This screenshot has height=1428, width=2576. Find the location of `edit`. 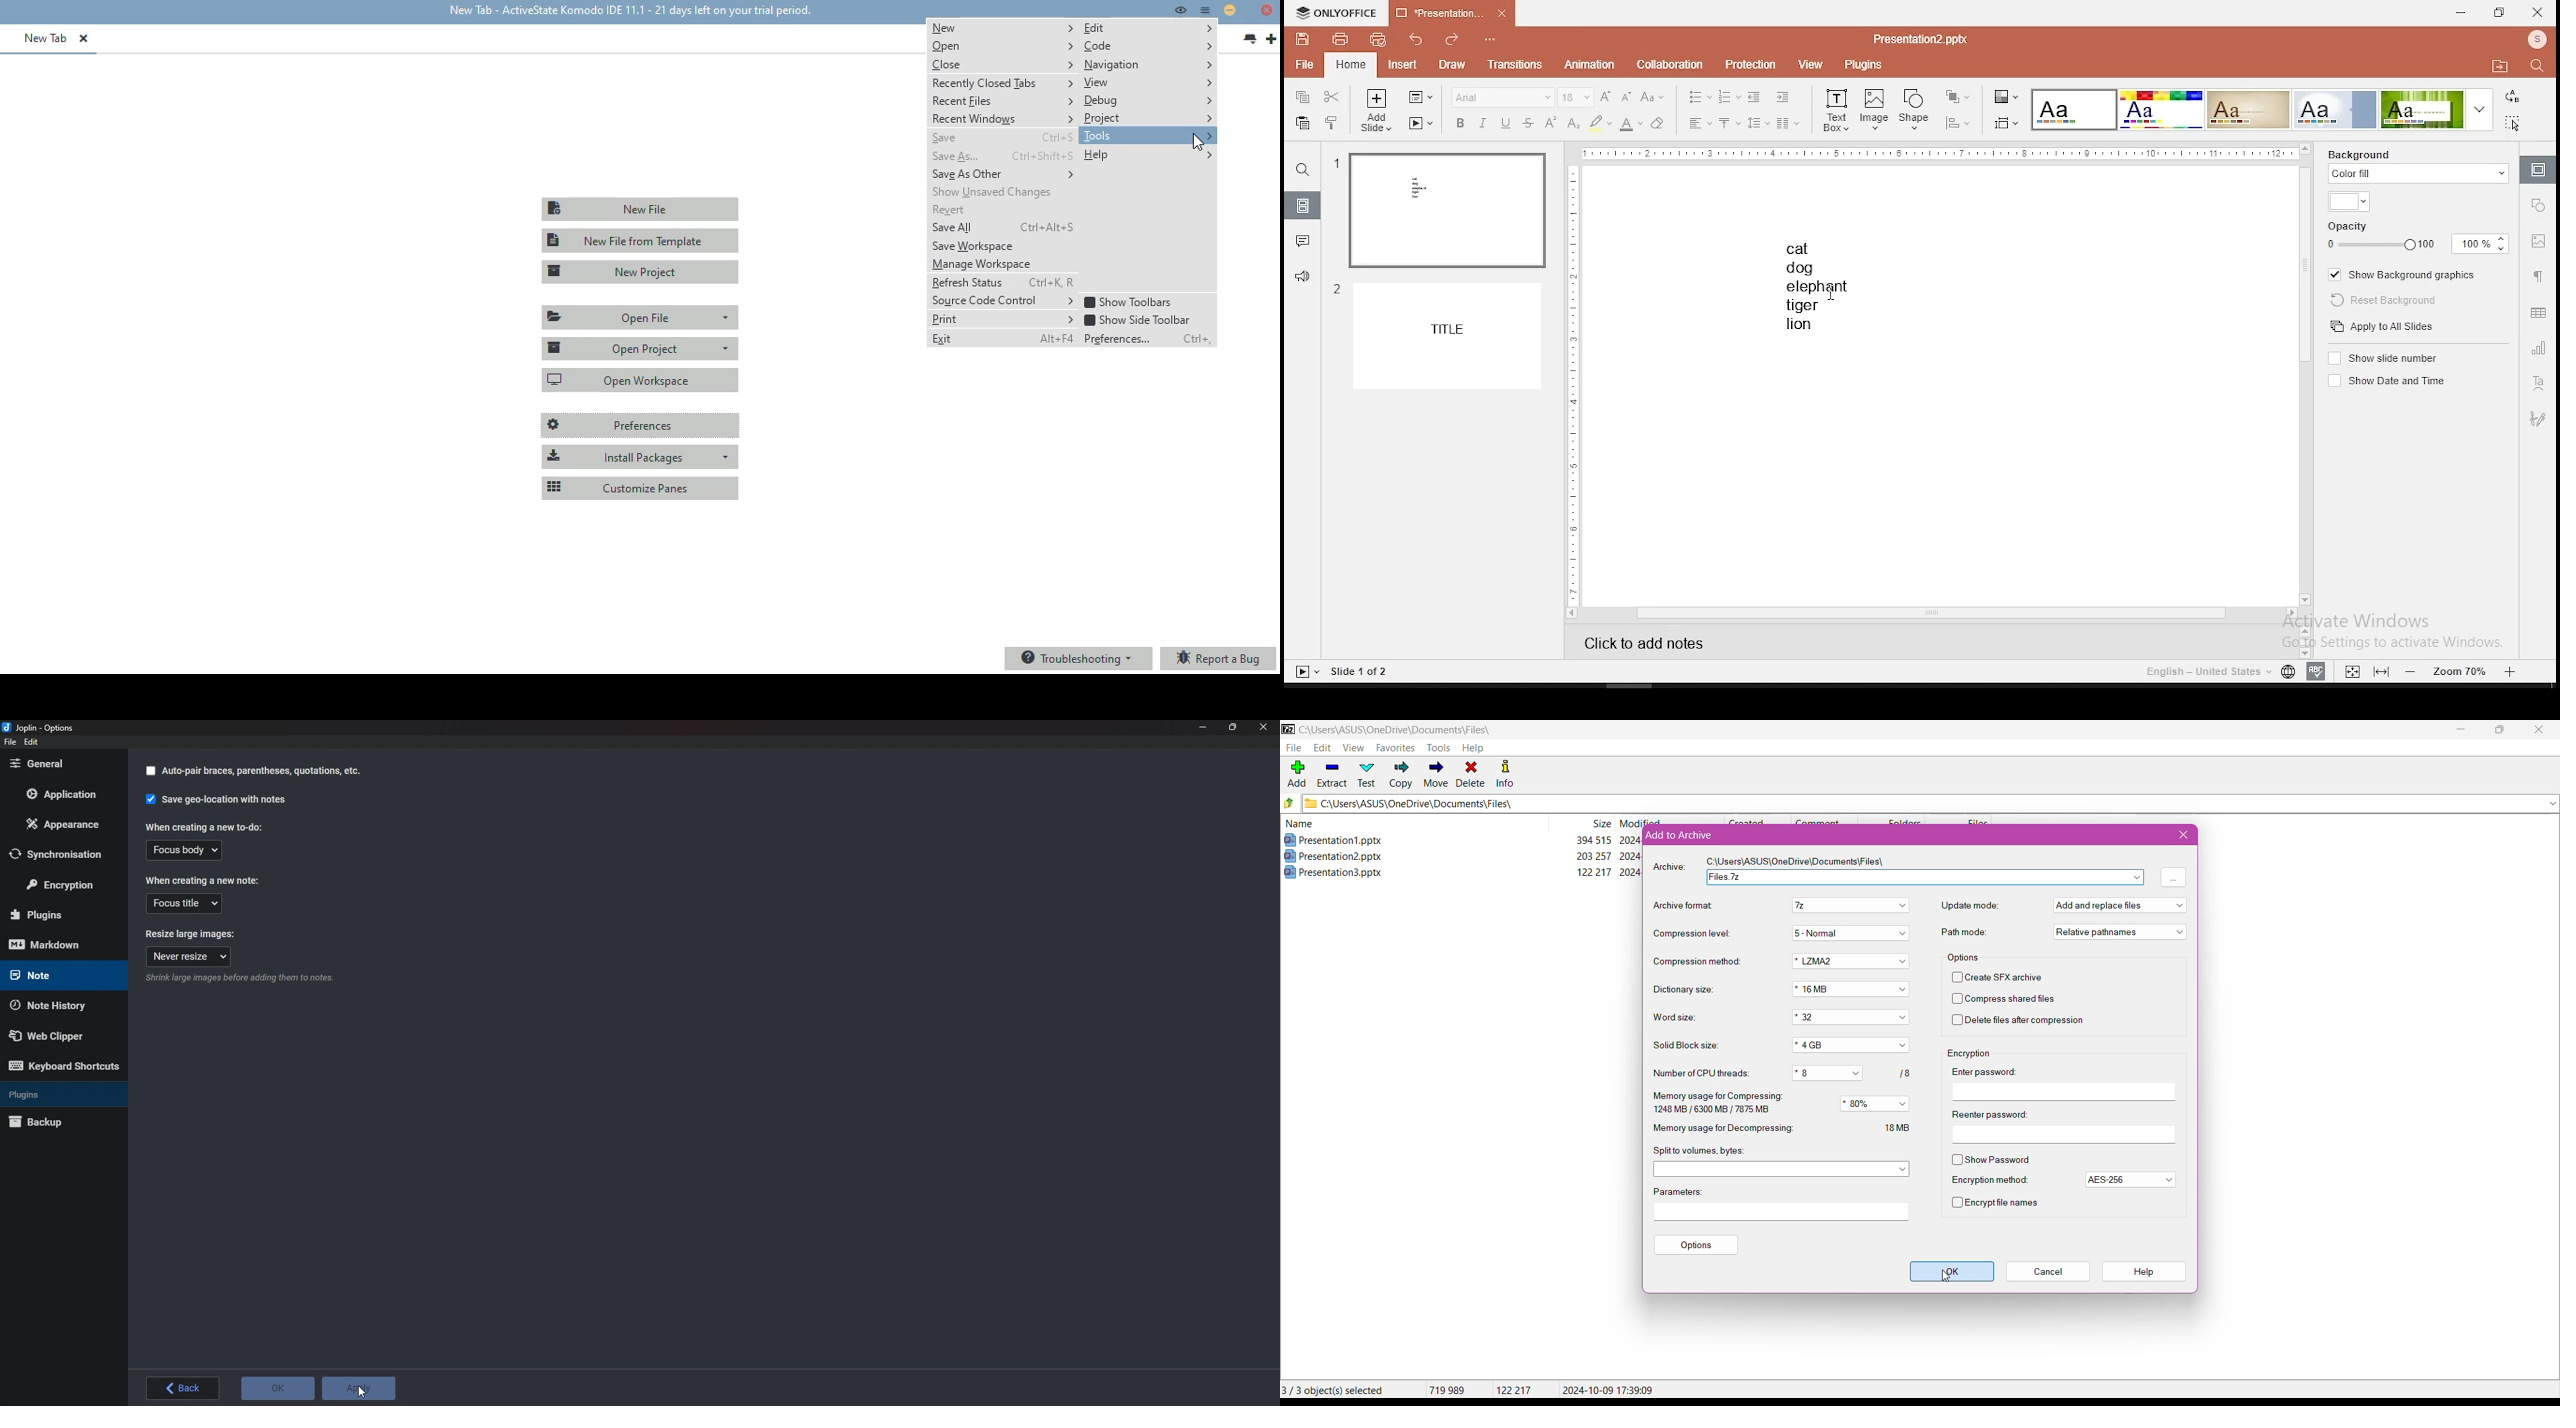

edit is located at coordinates (30, 741).